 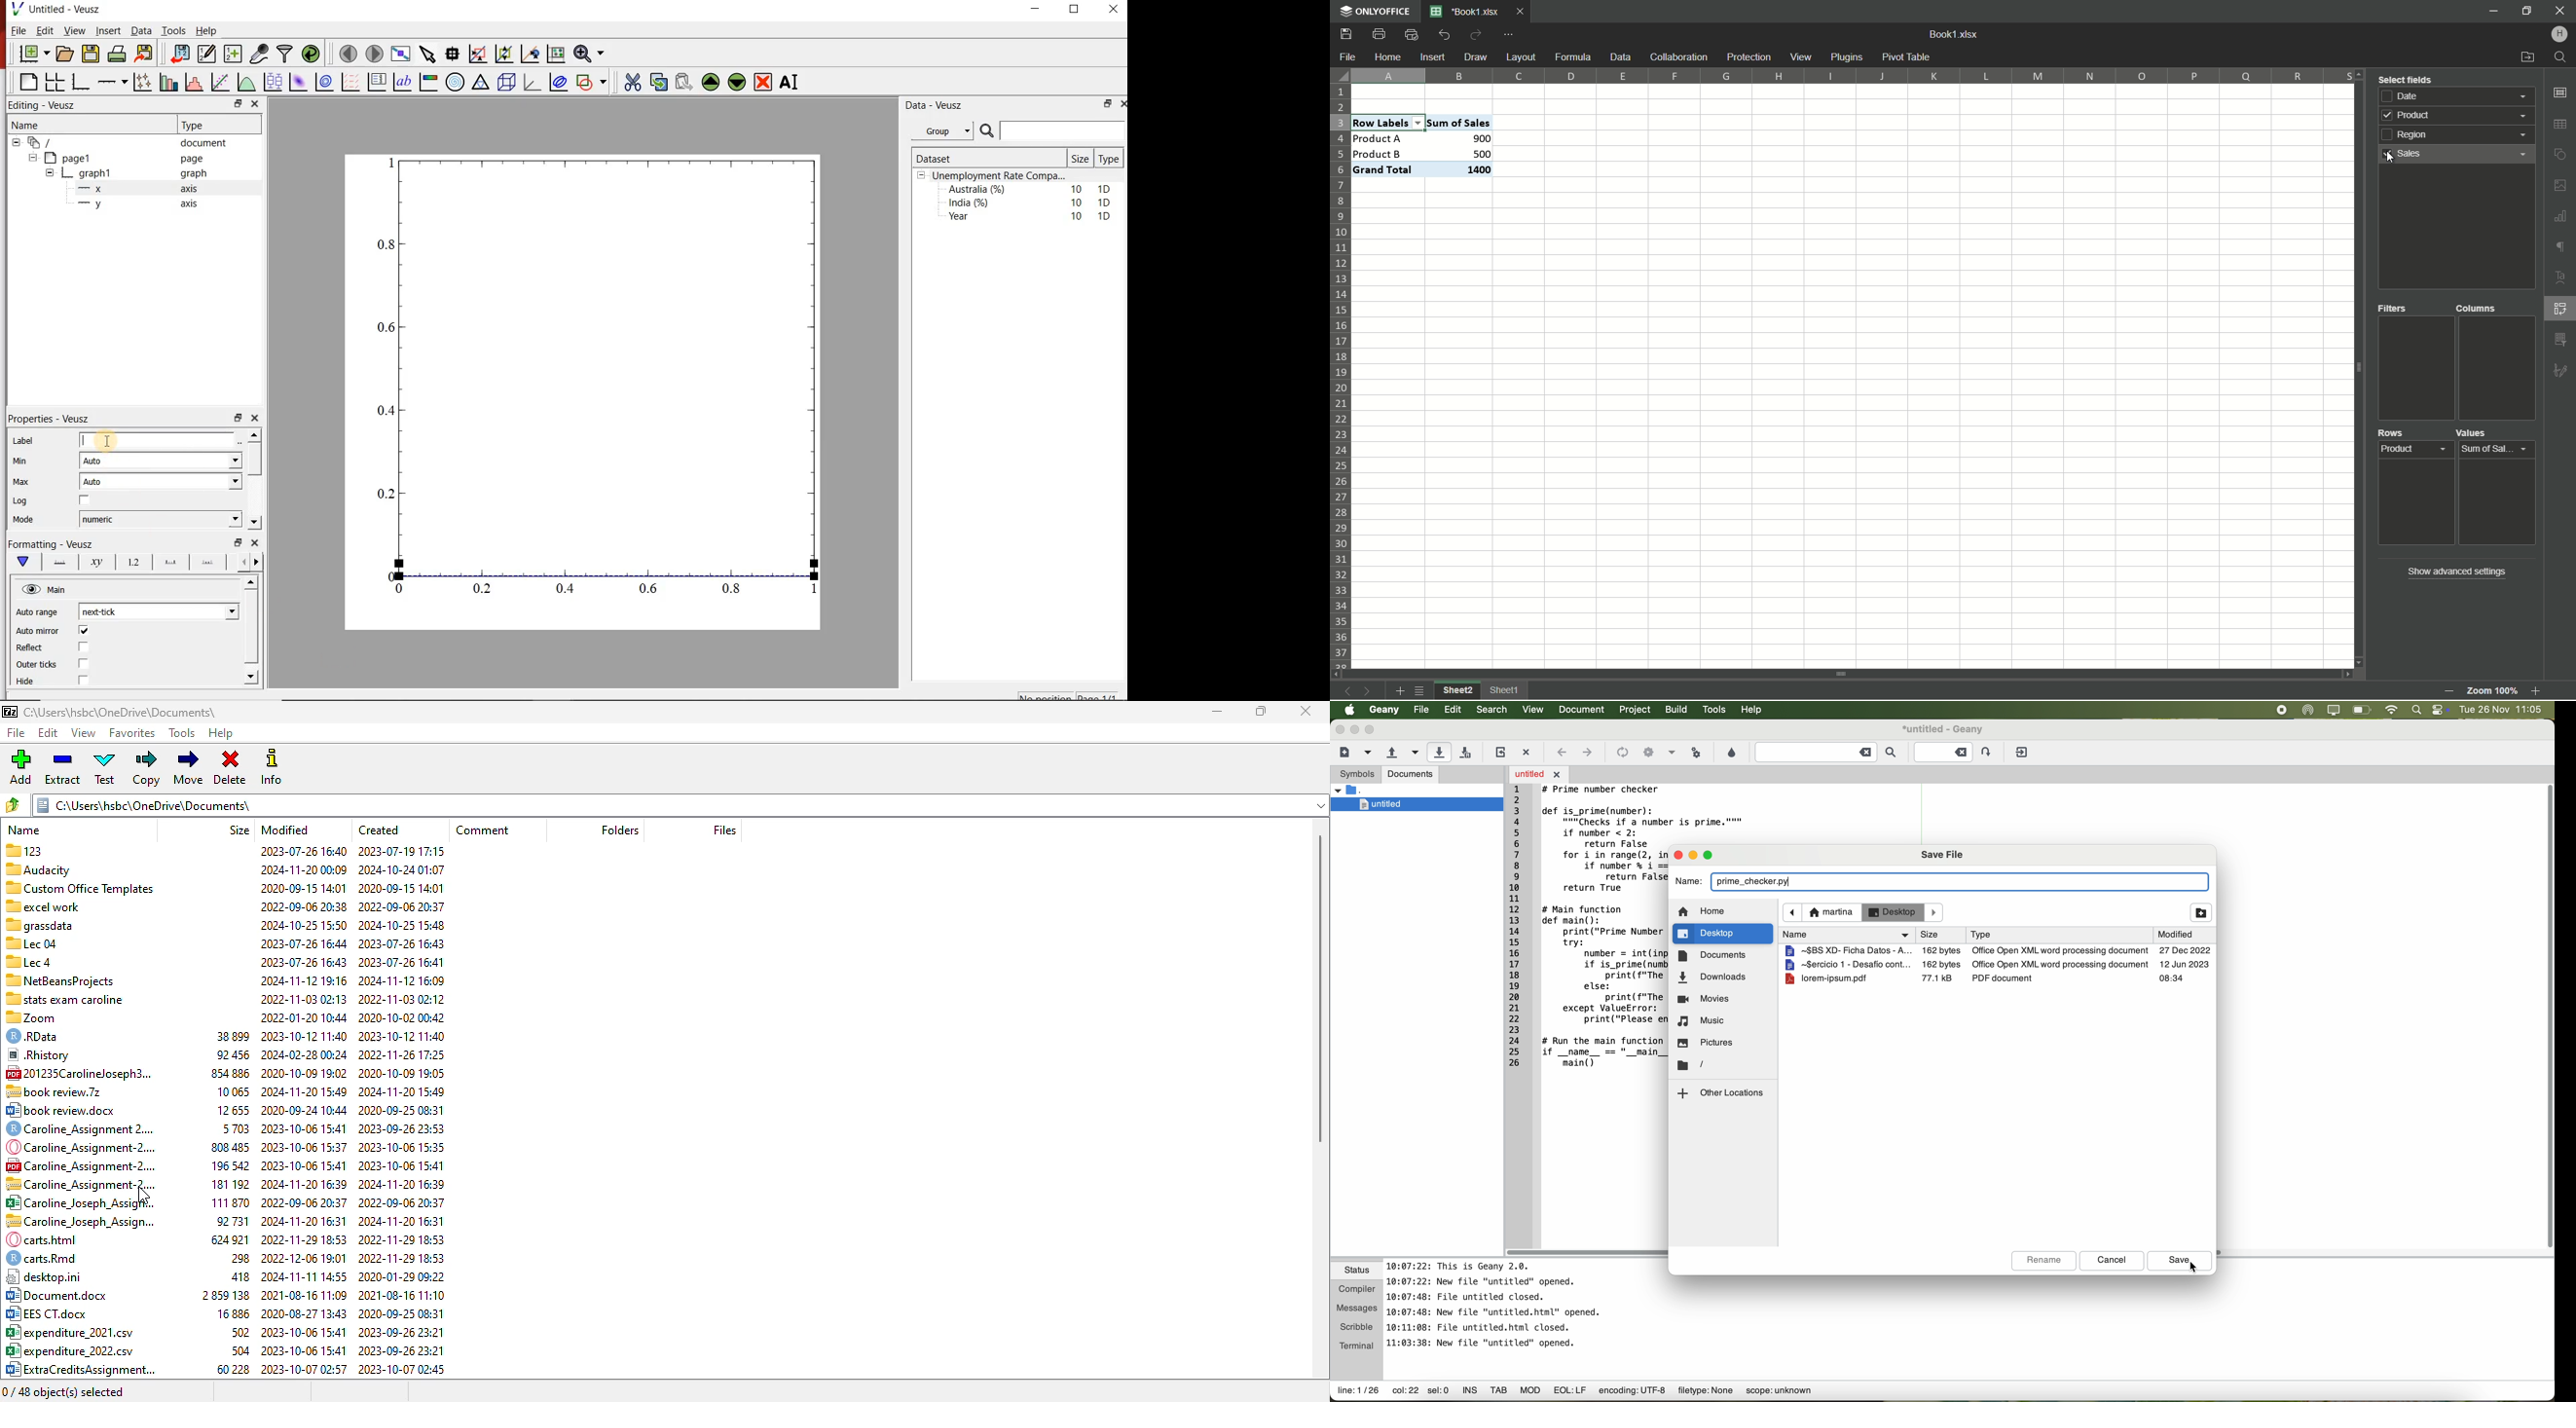 What do you see at coordinates (1466, 12) in the screenshot?
I see `File name ` at bounding box center [1466, 12].